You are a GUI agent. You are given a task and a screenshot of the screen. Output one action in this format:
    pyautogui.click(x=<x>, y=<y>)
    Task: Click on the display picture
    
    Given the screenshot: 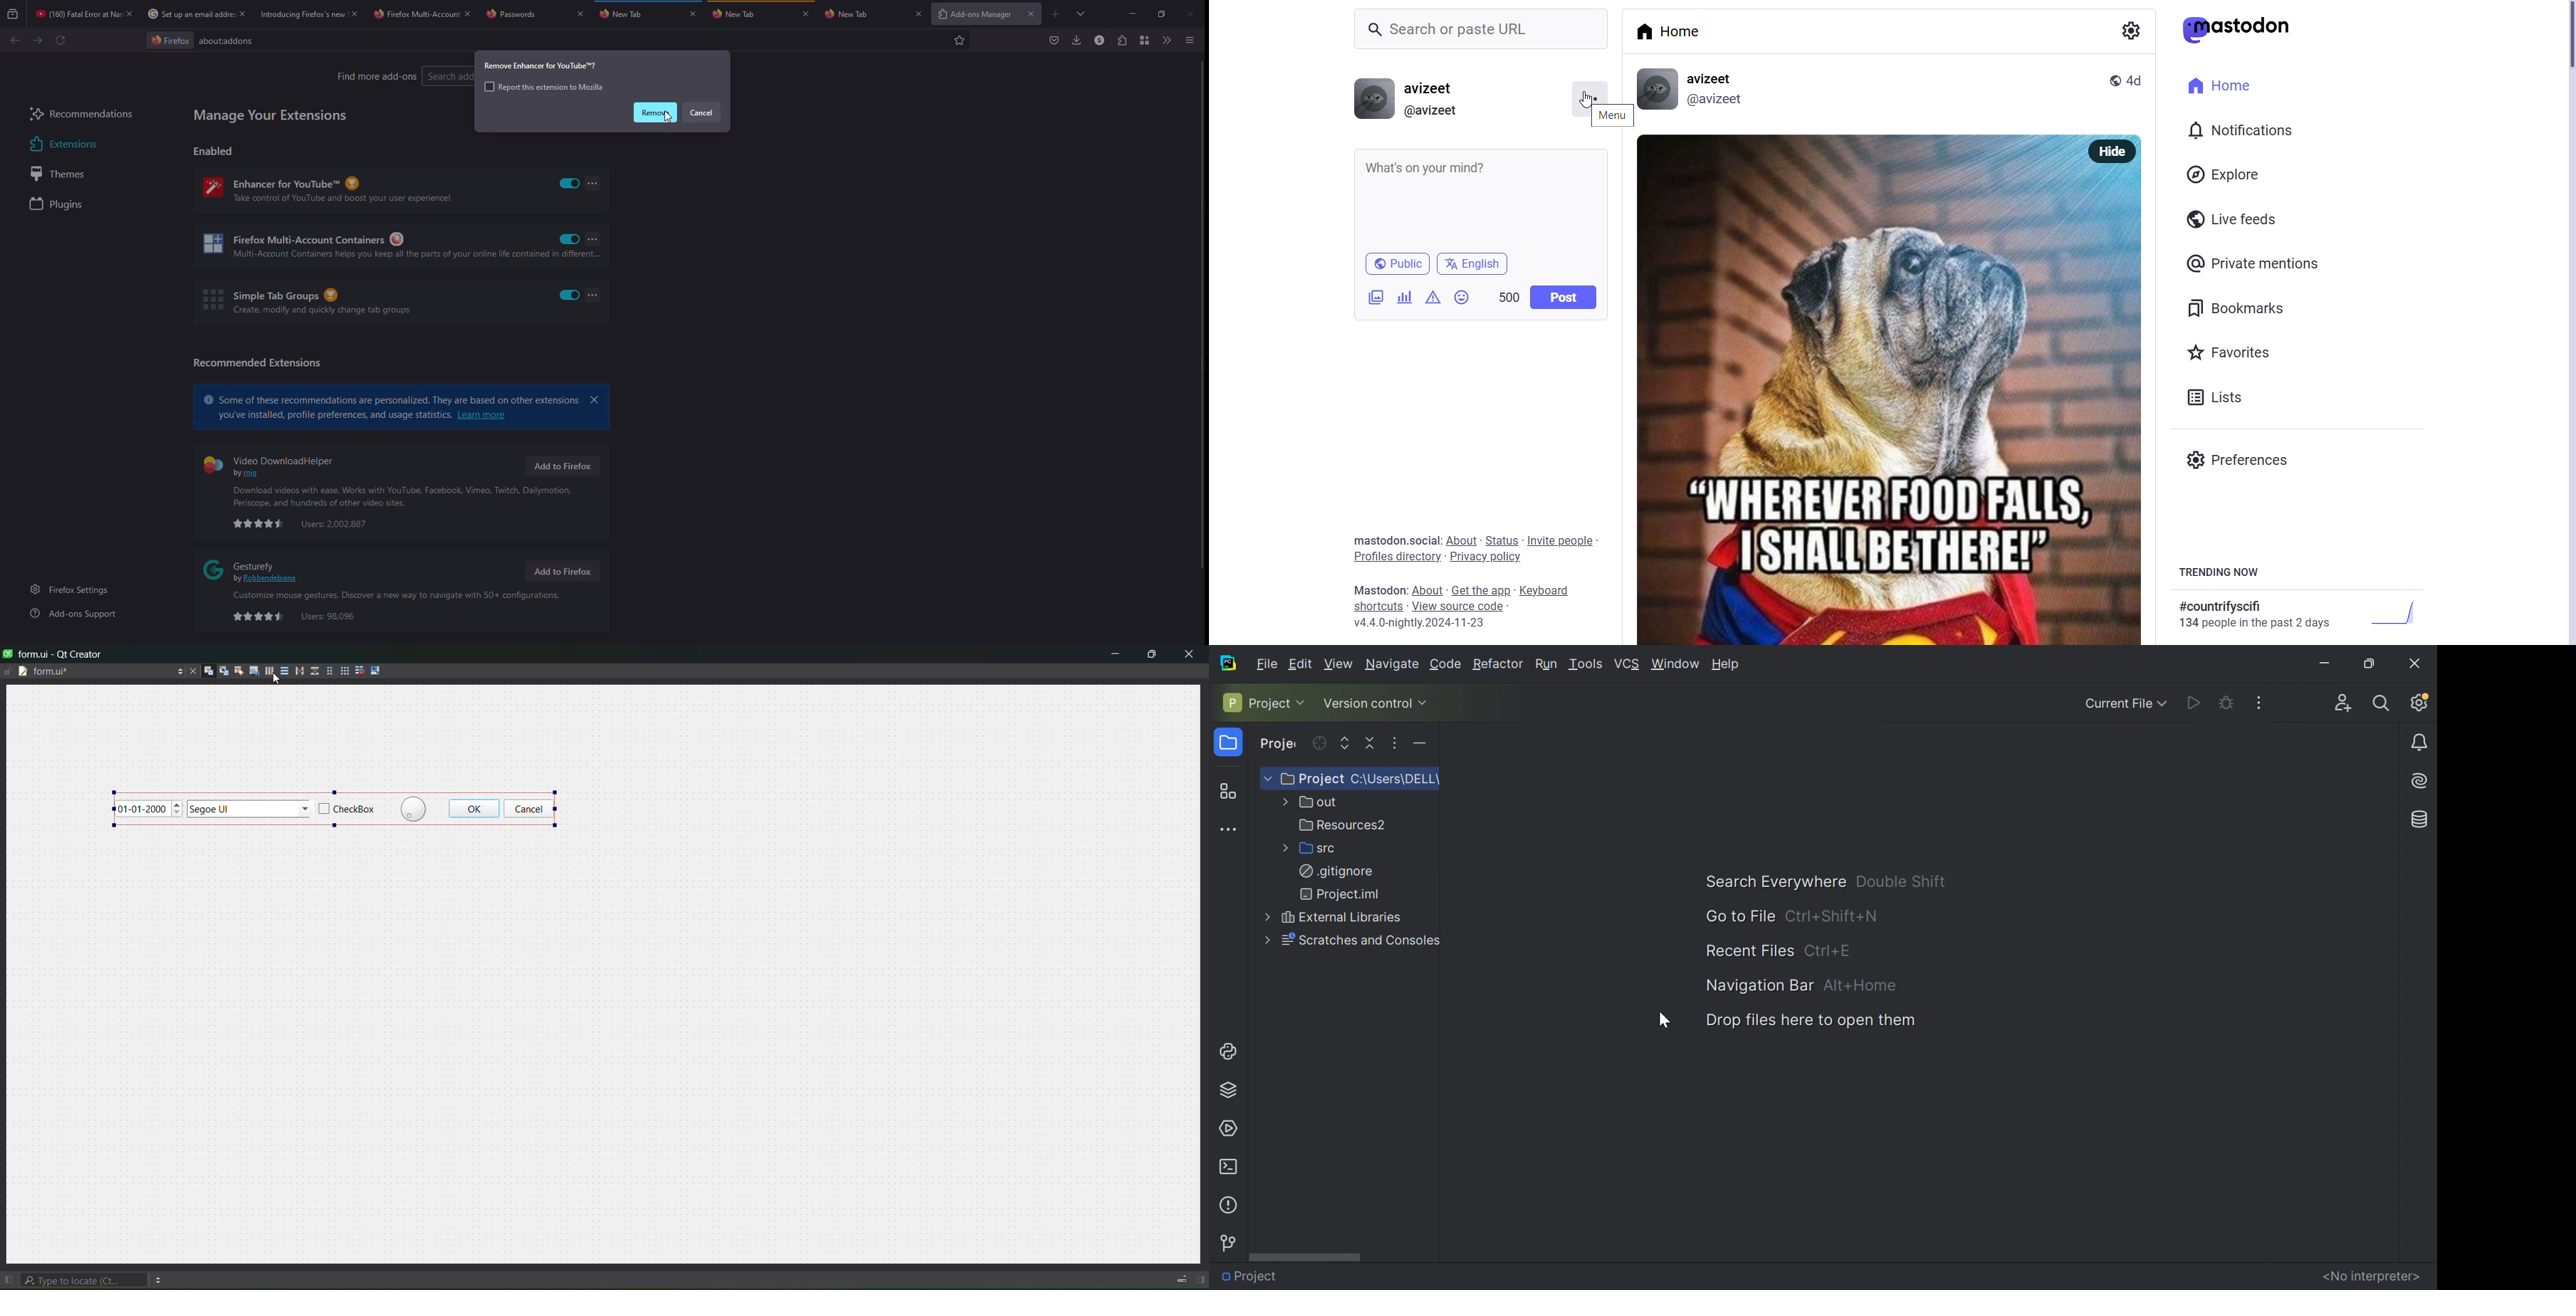 What is the action you would take?
    pyautogui.click(x=1376, y=99)
    